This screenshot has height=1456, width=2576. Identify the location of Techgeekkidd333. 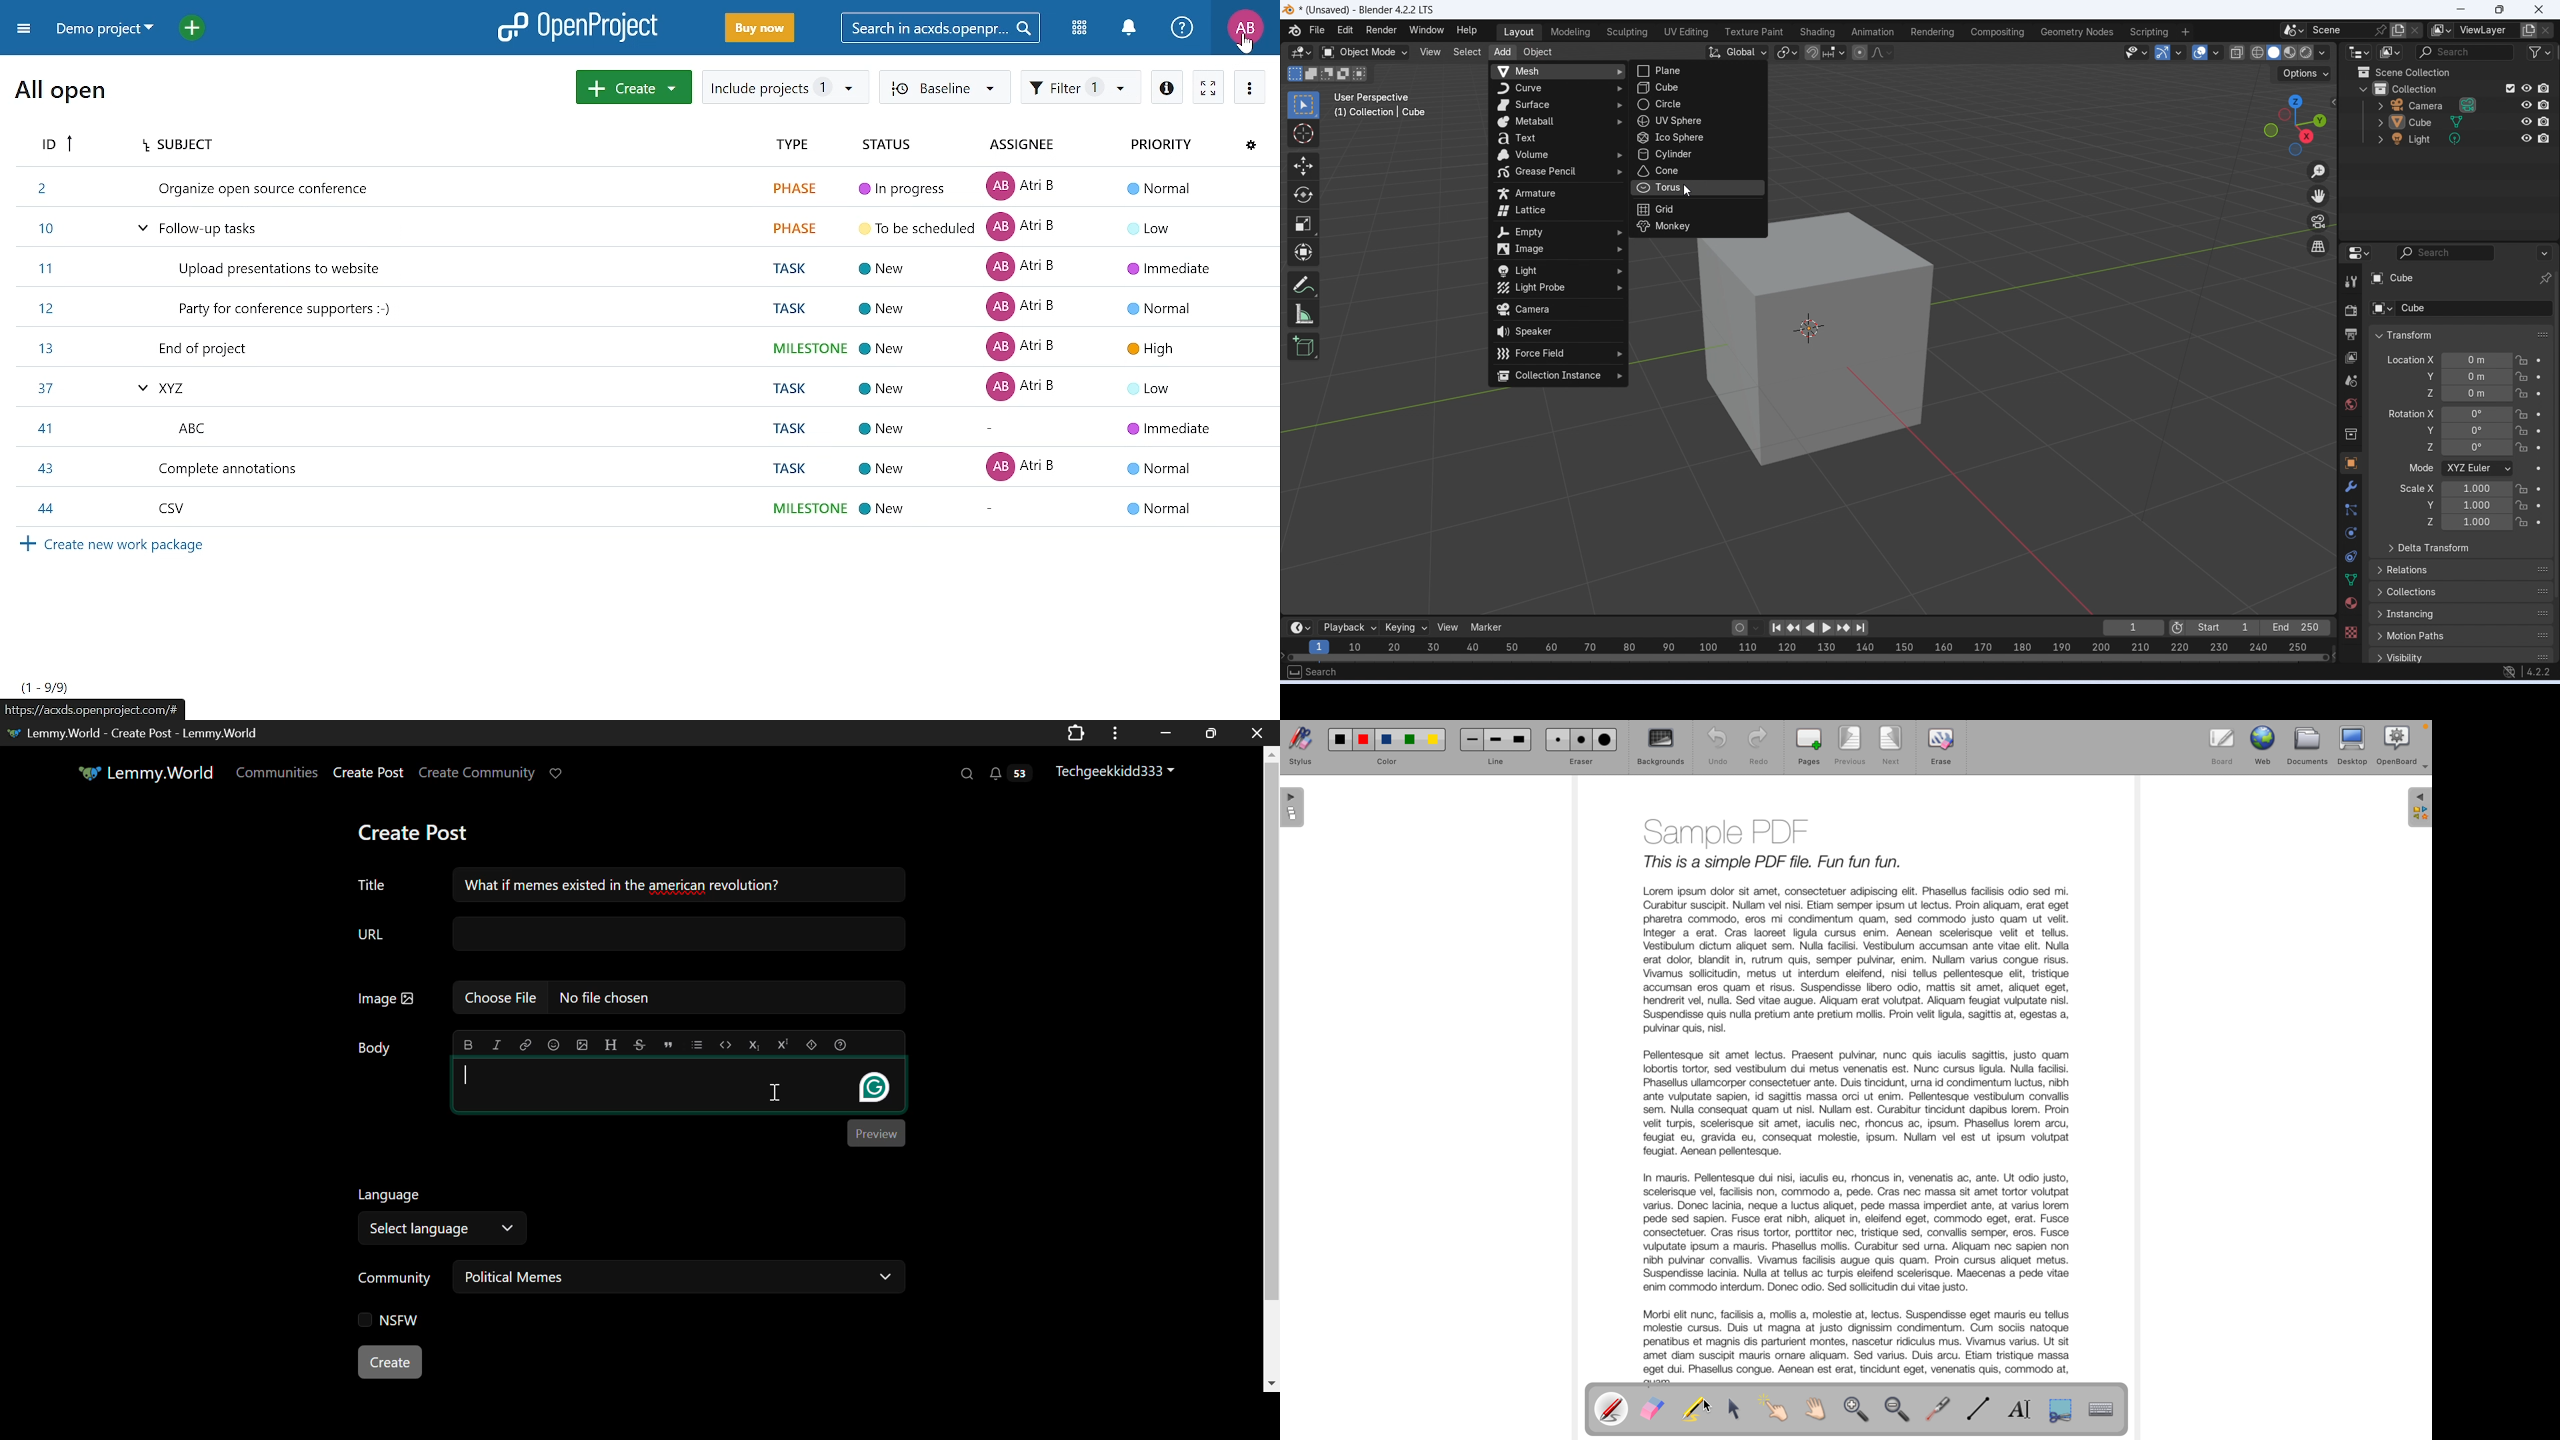
(1115, 772).